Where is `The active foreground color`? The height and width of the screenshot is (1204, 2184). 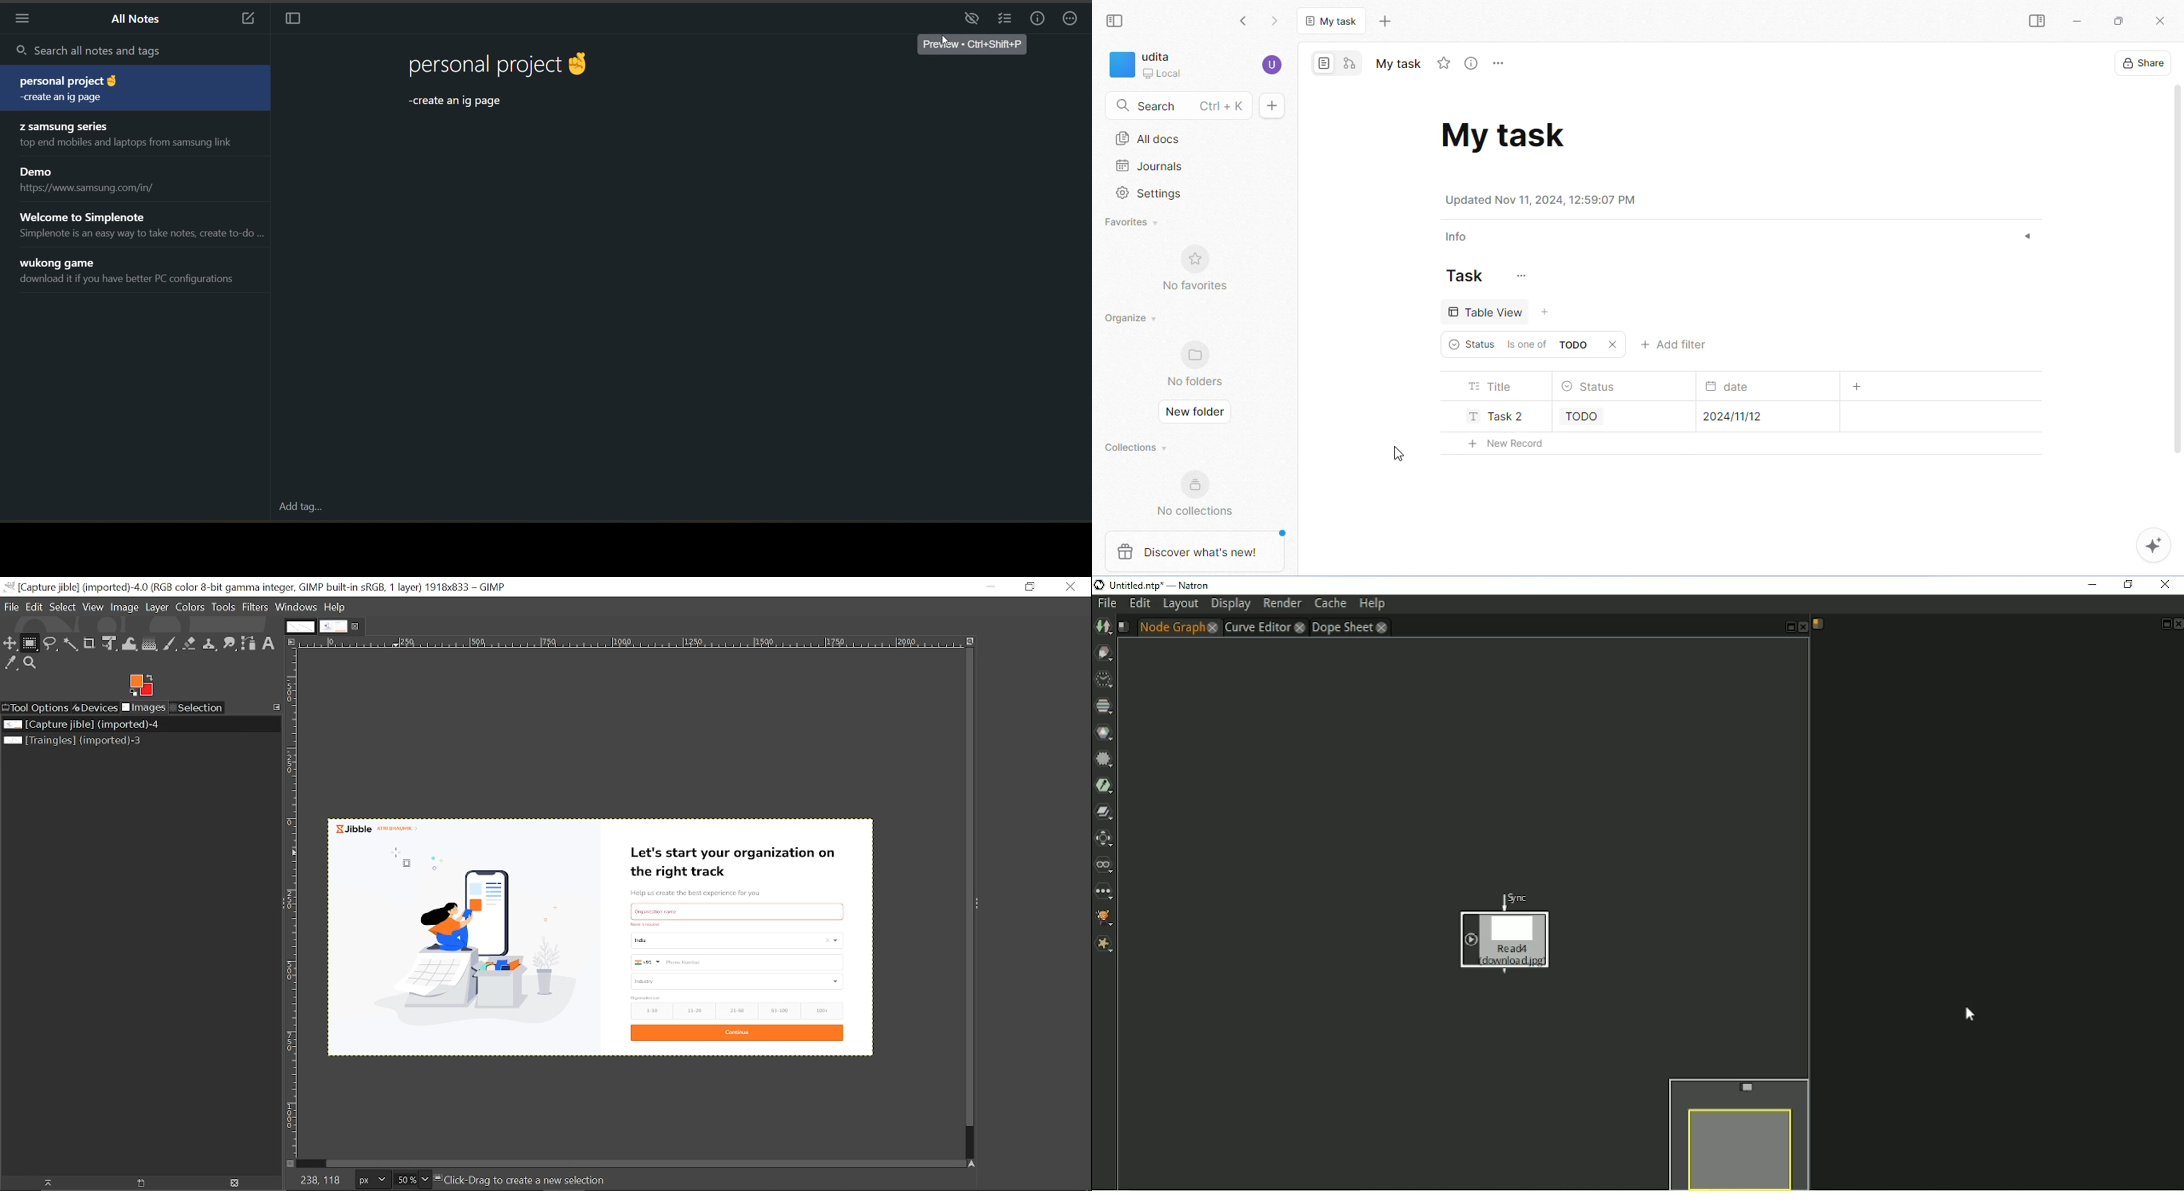 The active foreground color is located at coordinates (141, 685).